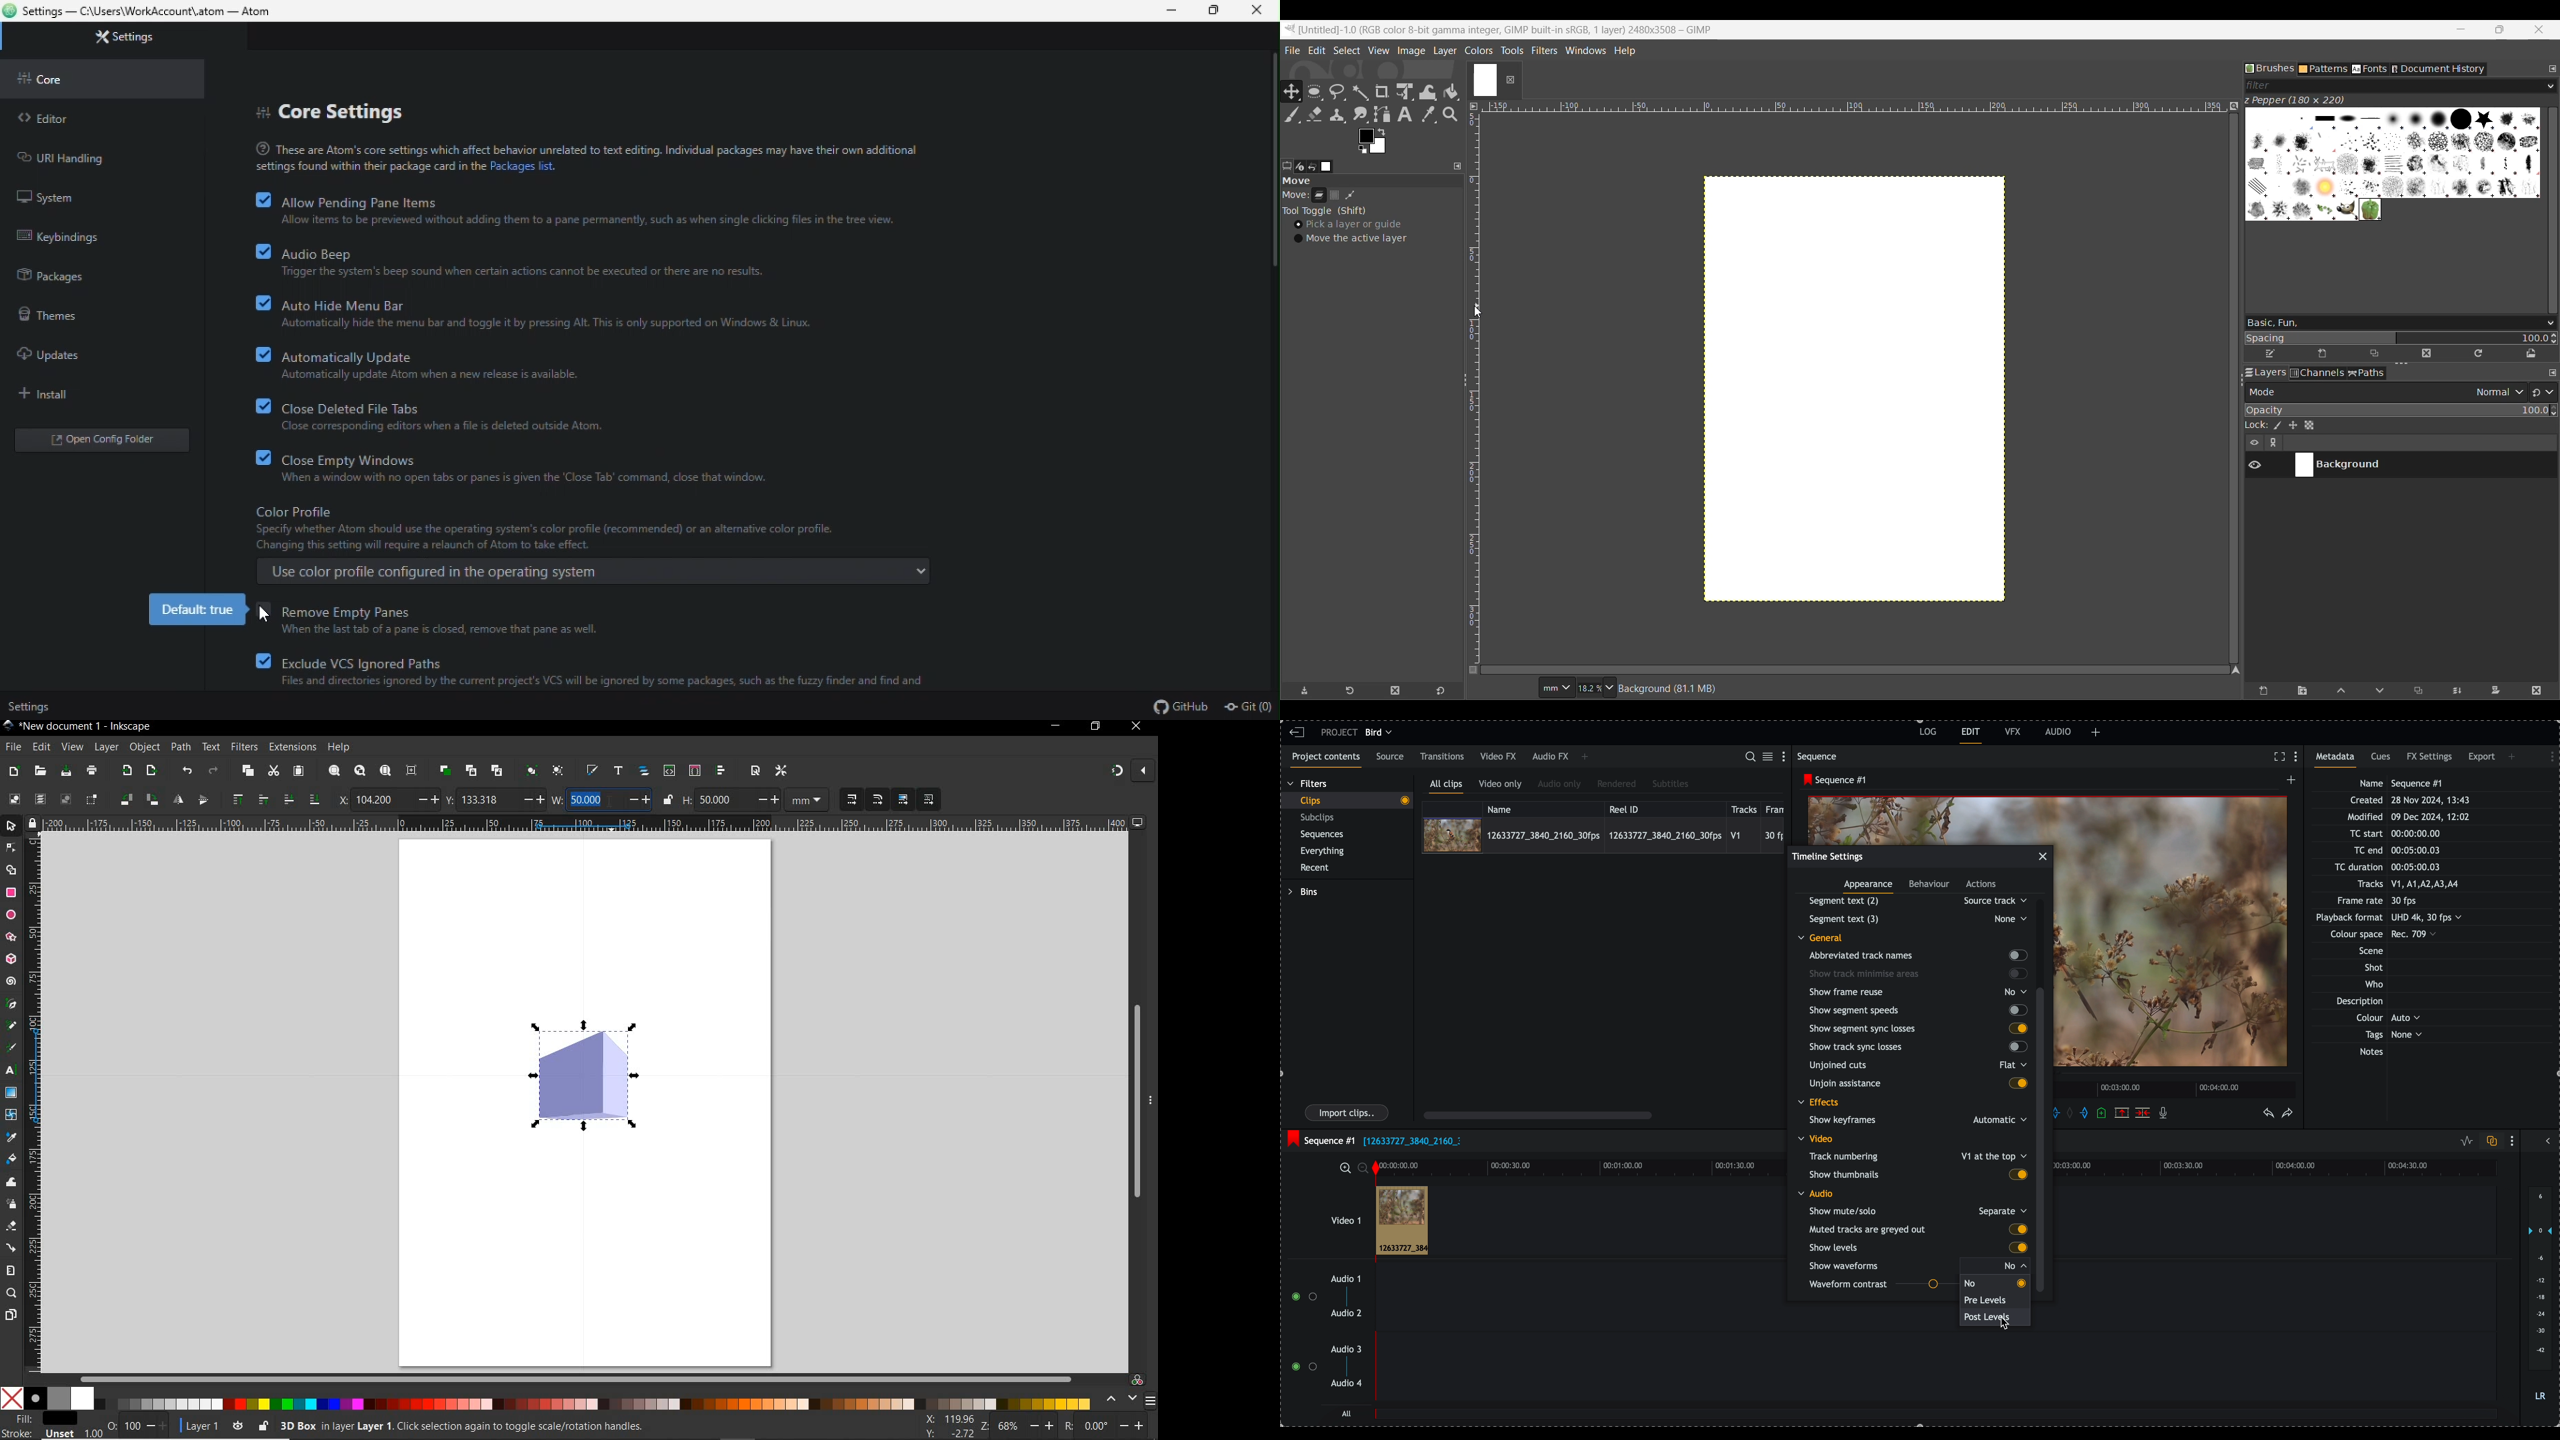 This screenshot has width=2576, height=1456. Describe the element at coordinates (53, 79) in the screenshot. I see `core` at that location.